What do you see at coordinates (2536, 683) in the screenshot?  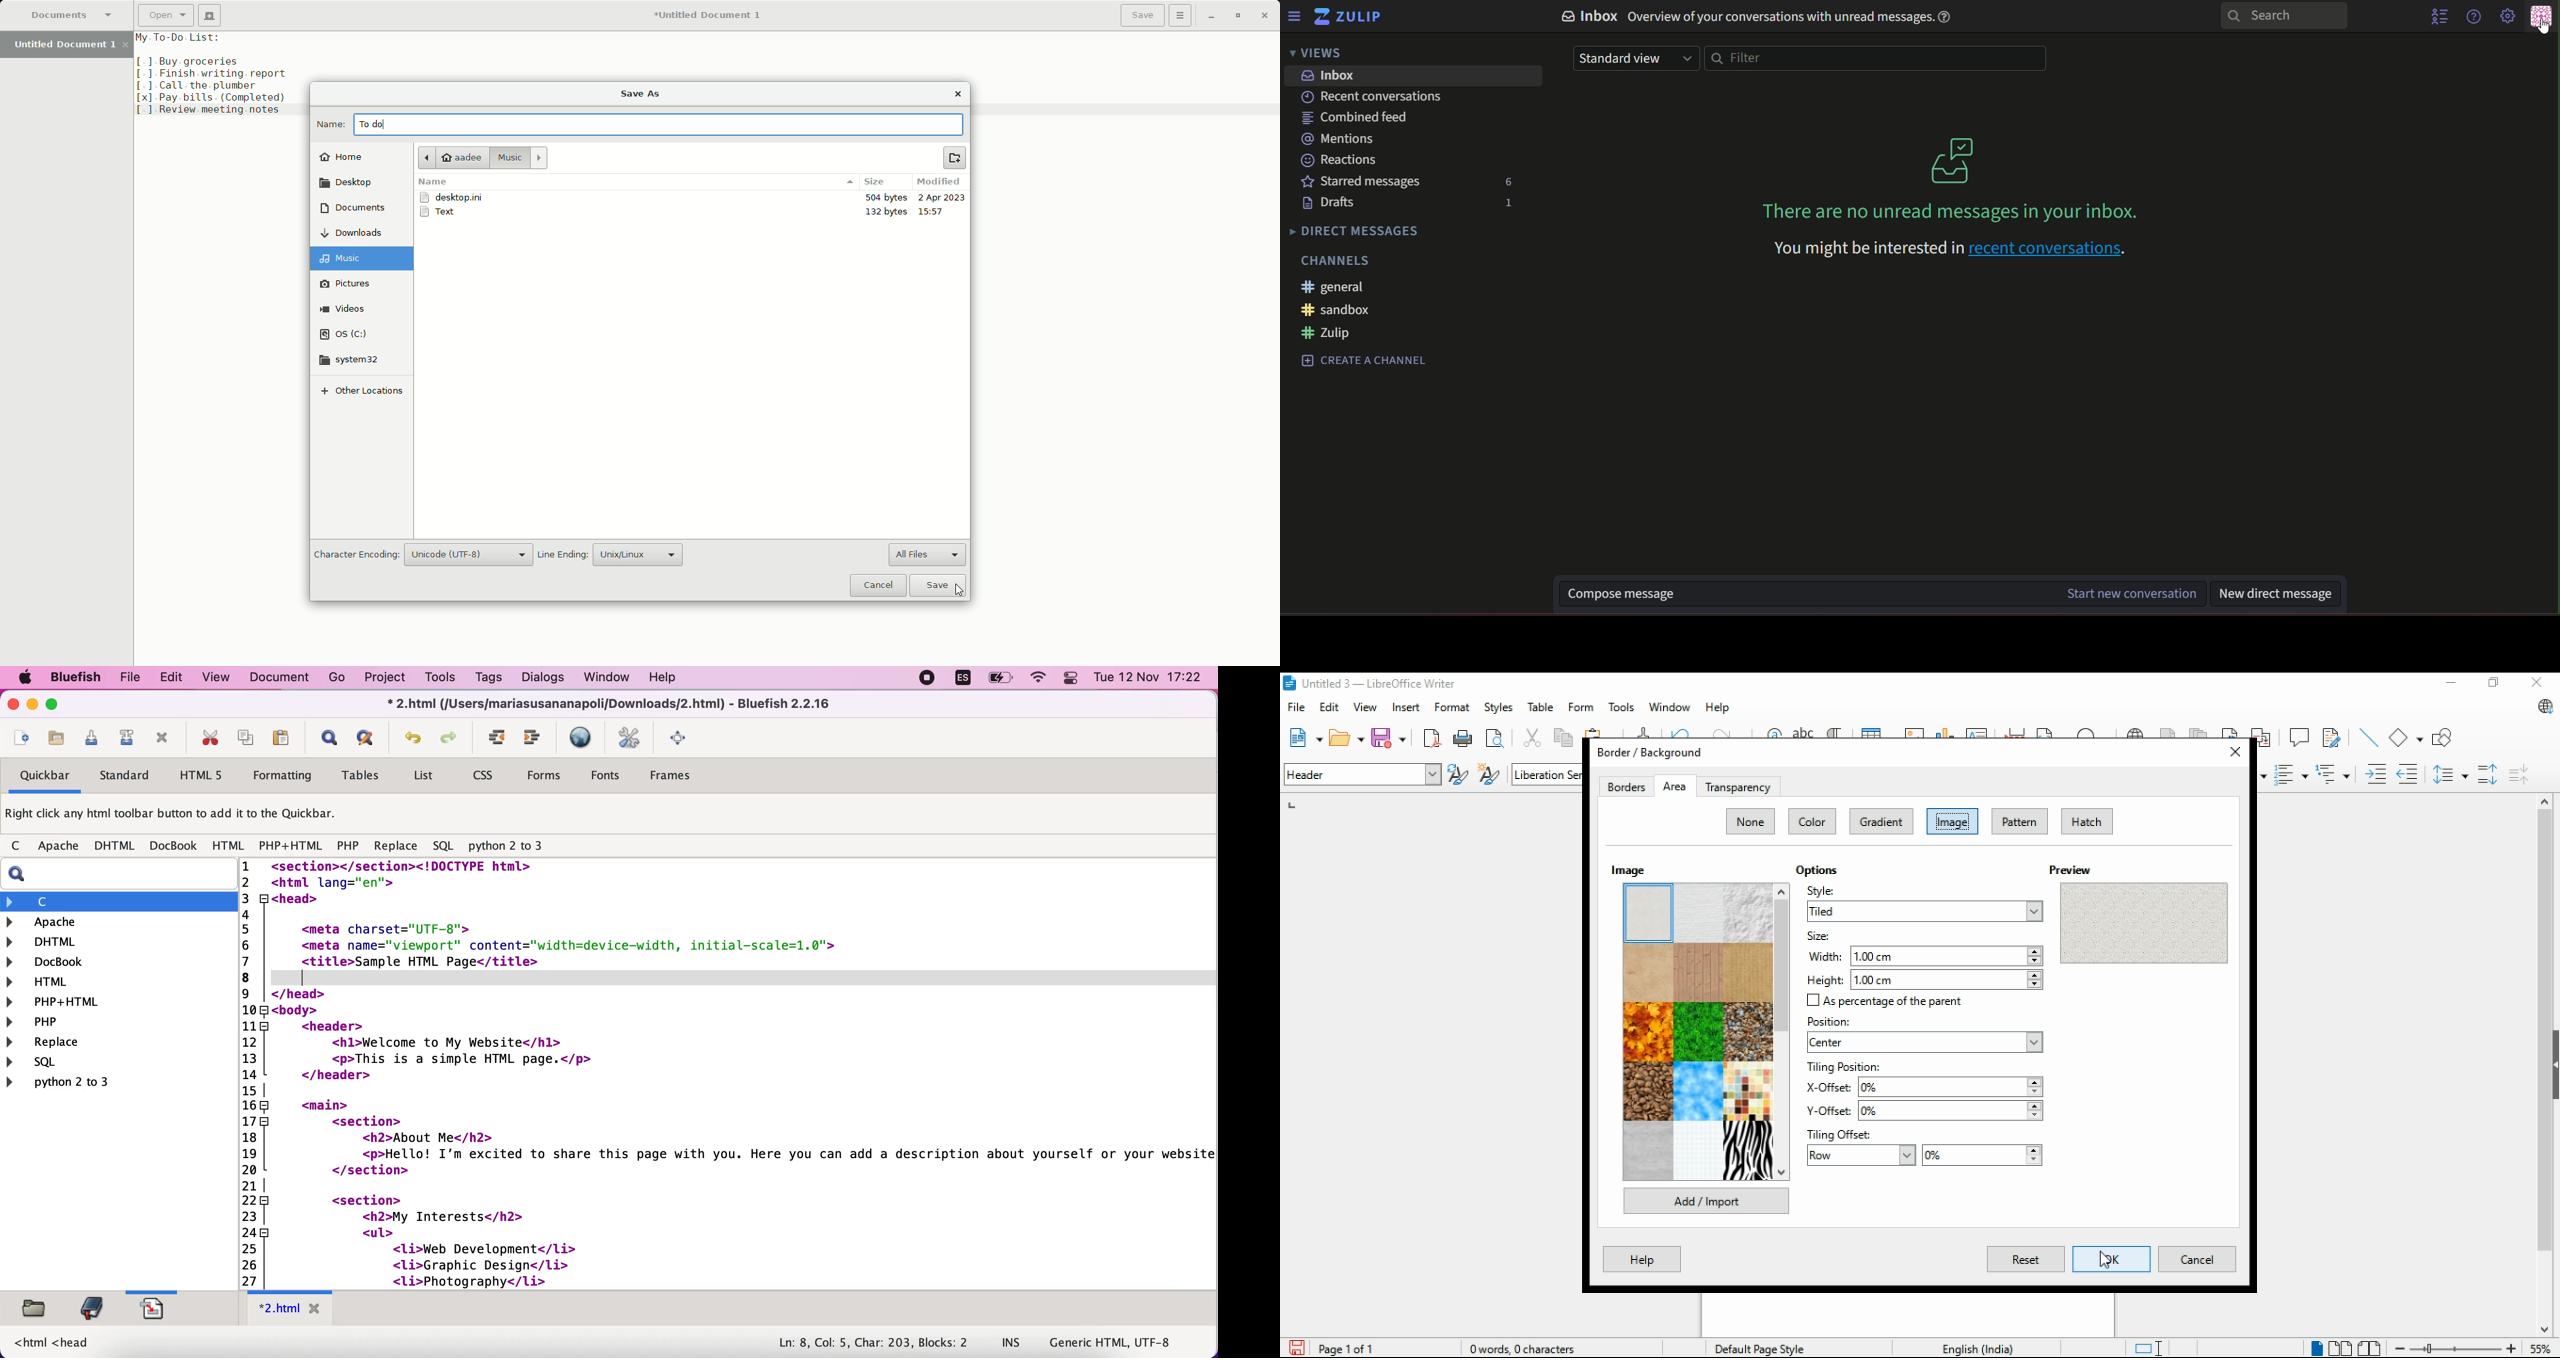 I see `close window` at bounding box center [2536, 683].